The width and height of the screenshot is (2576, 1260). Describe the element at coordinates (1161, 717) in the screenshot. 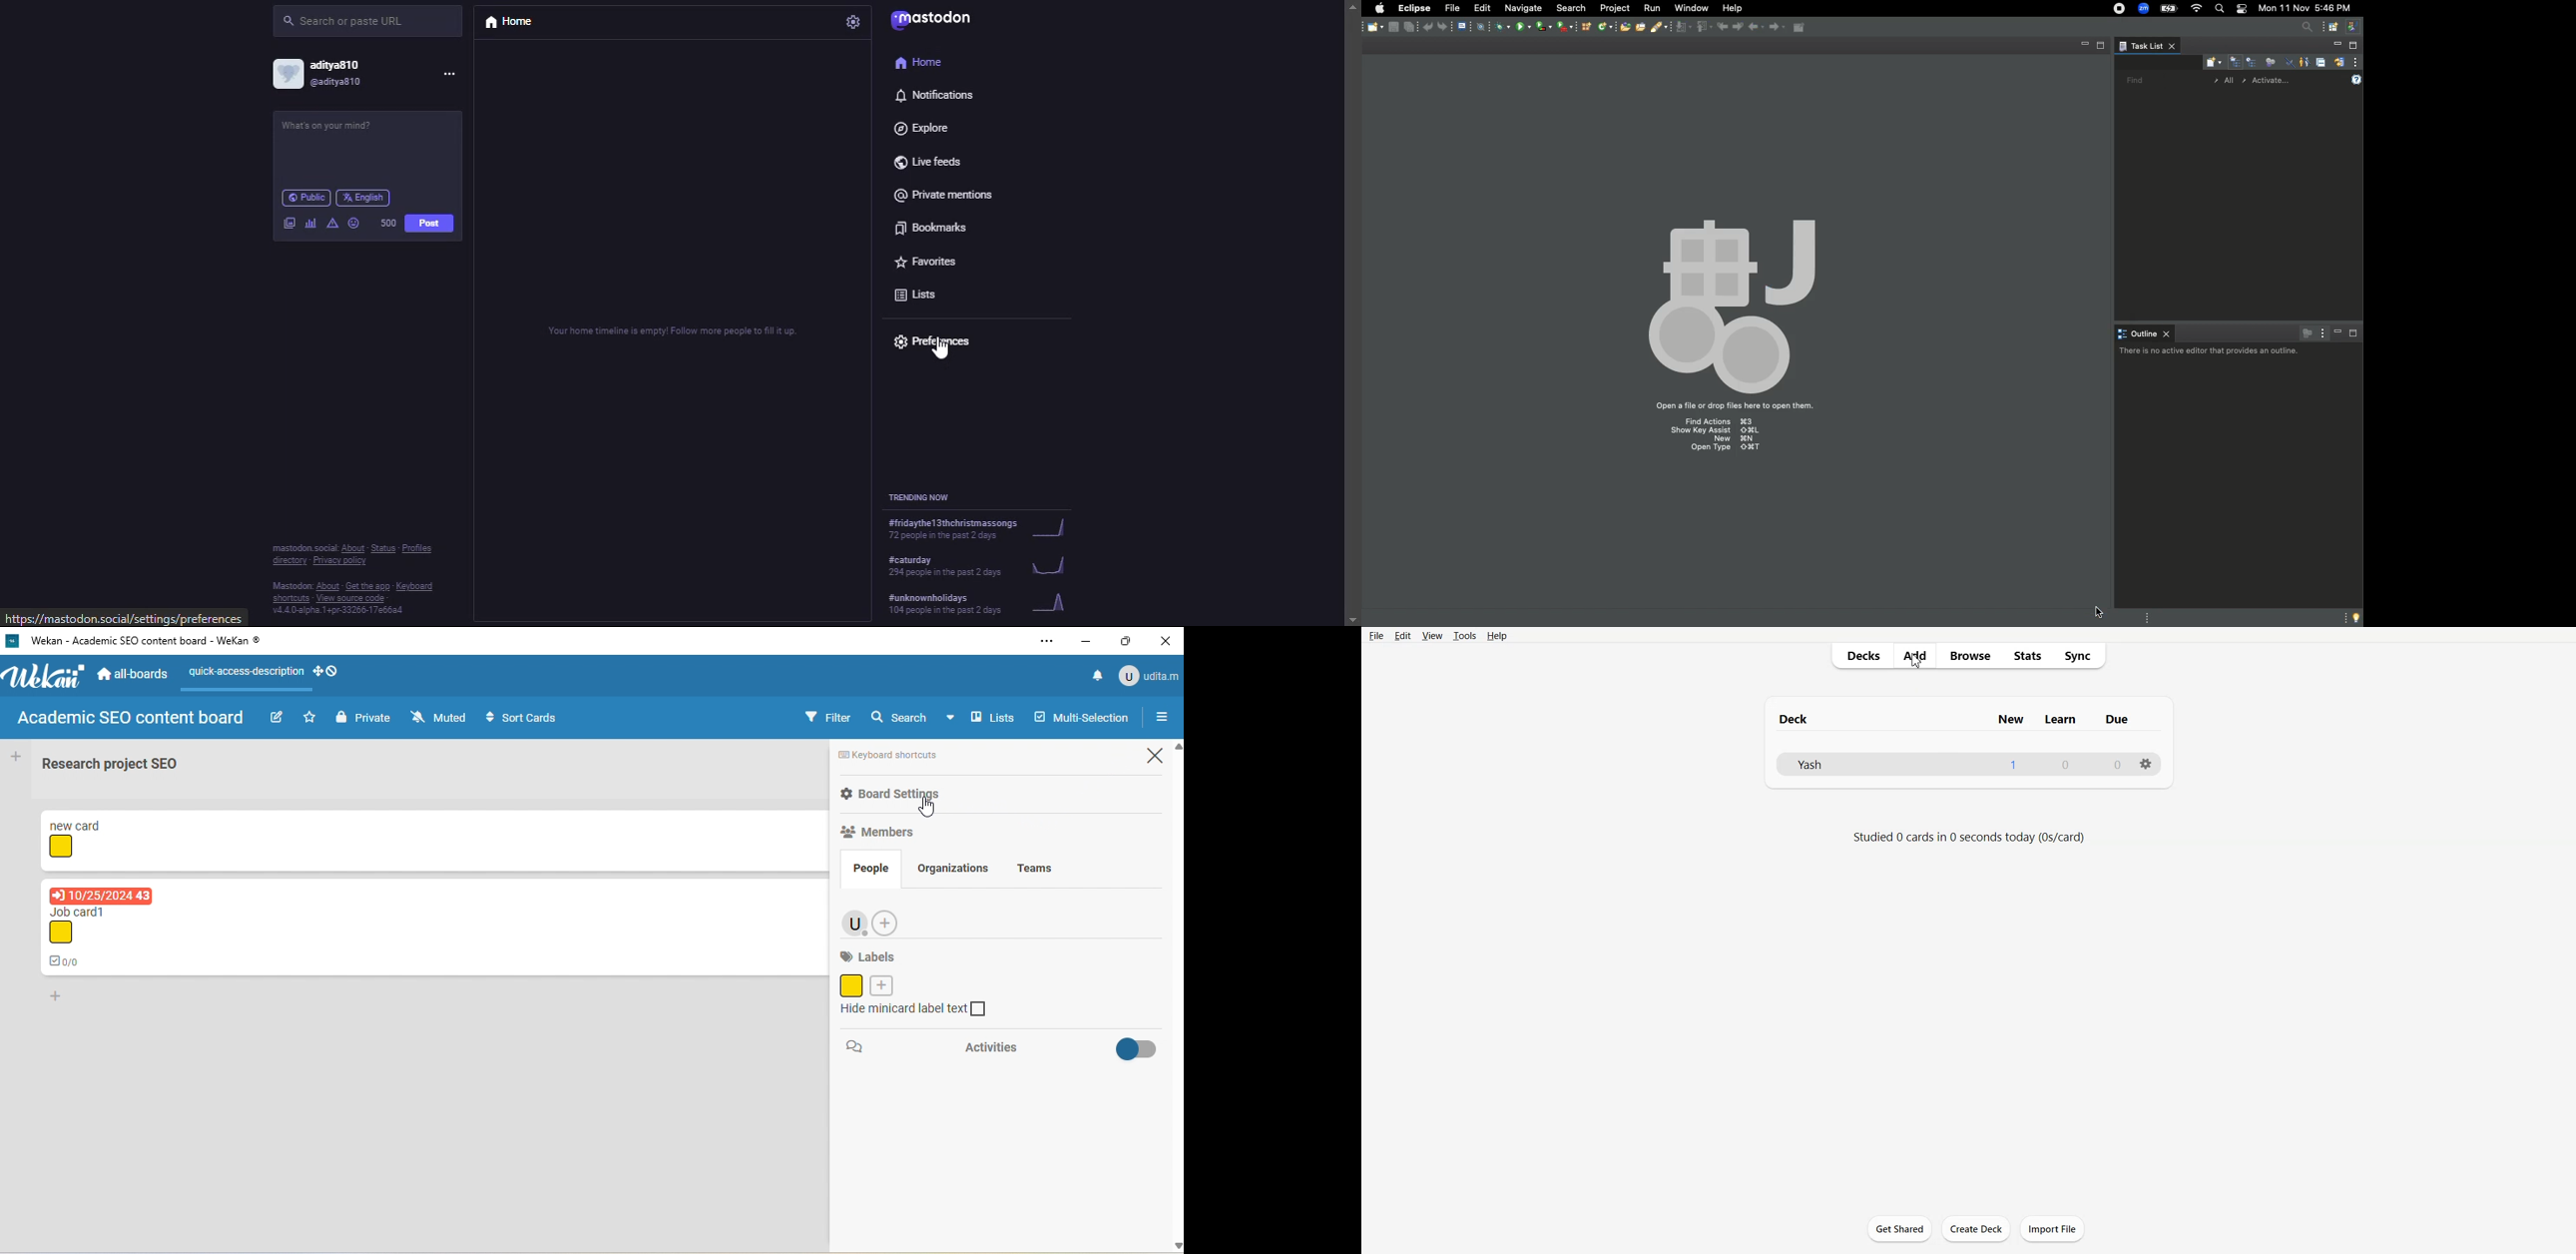

I see `open or close sidebar` at that location.